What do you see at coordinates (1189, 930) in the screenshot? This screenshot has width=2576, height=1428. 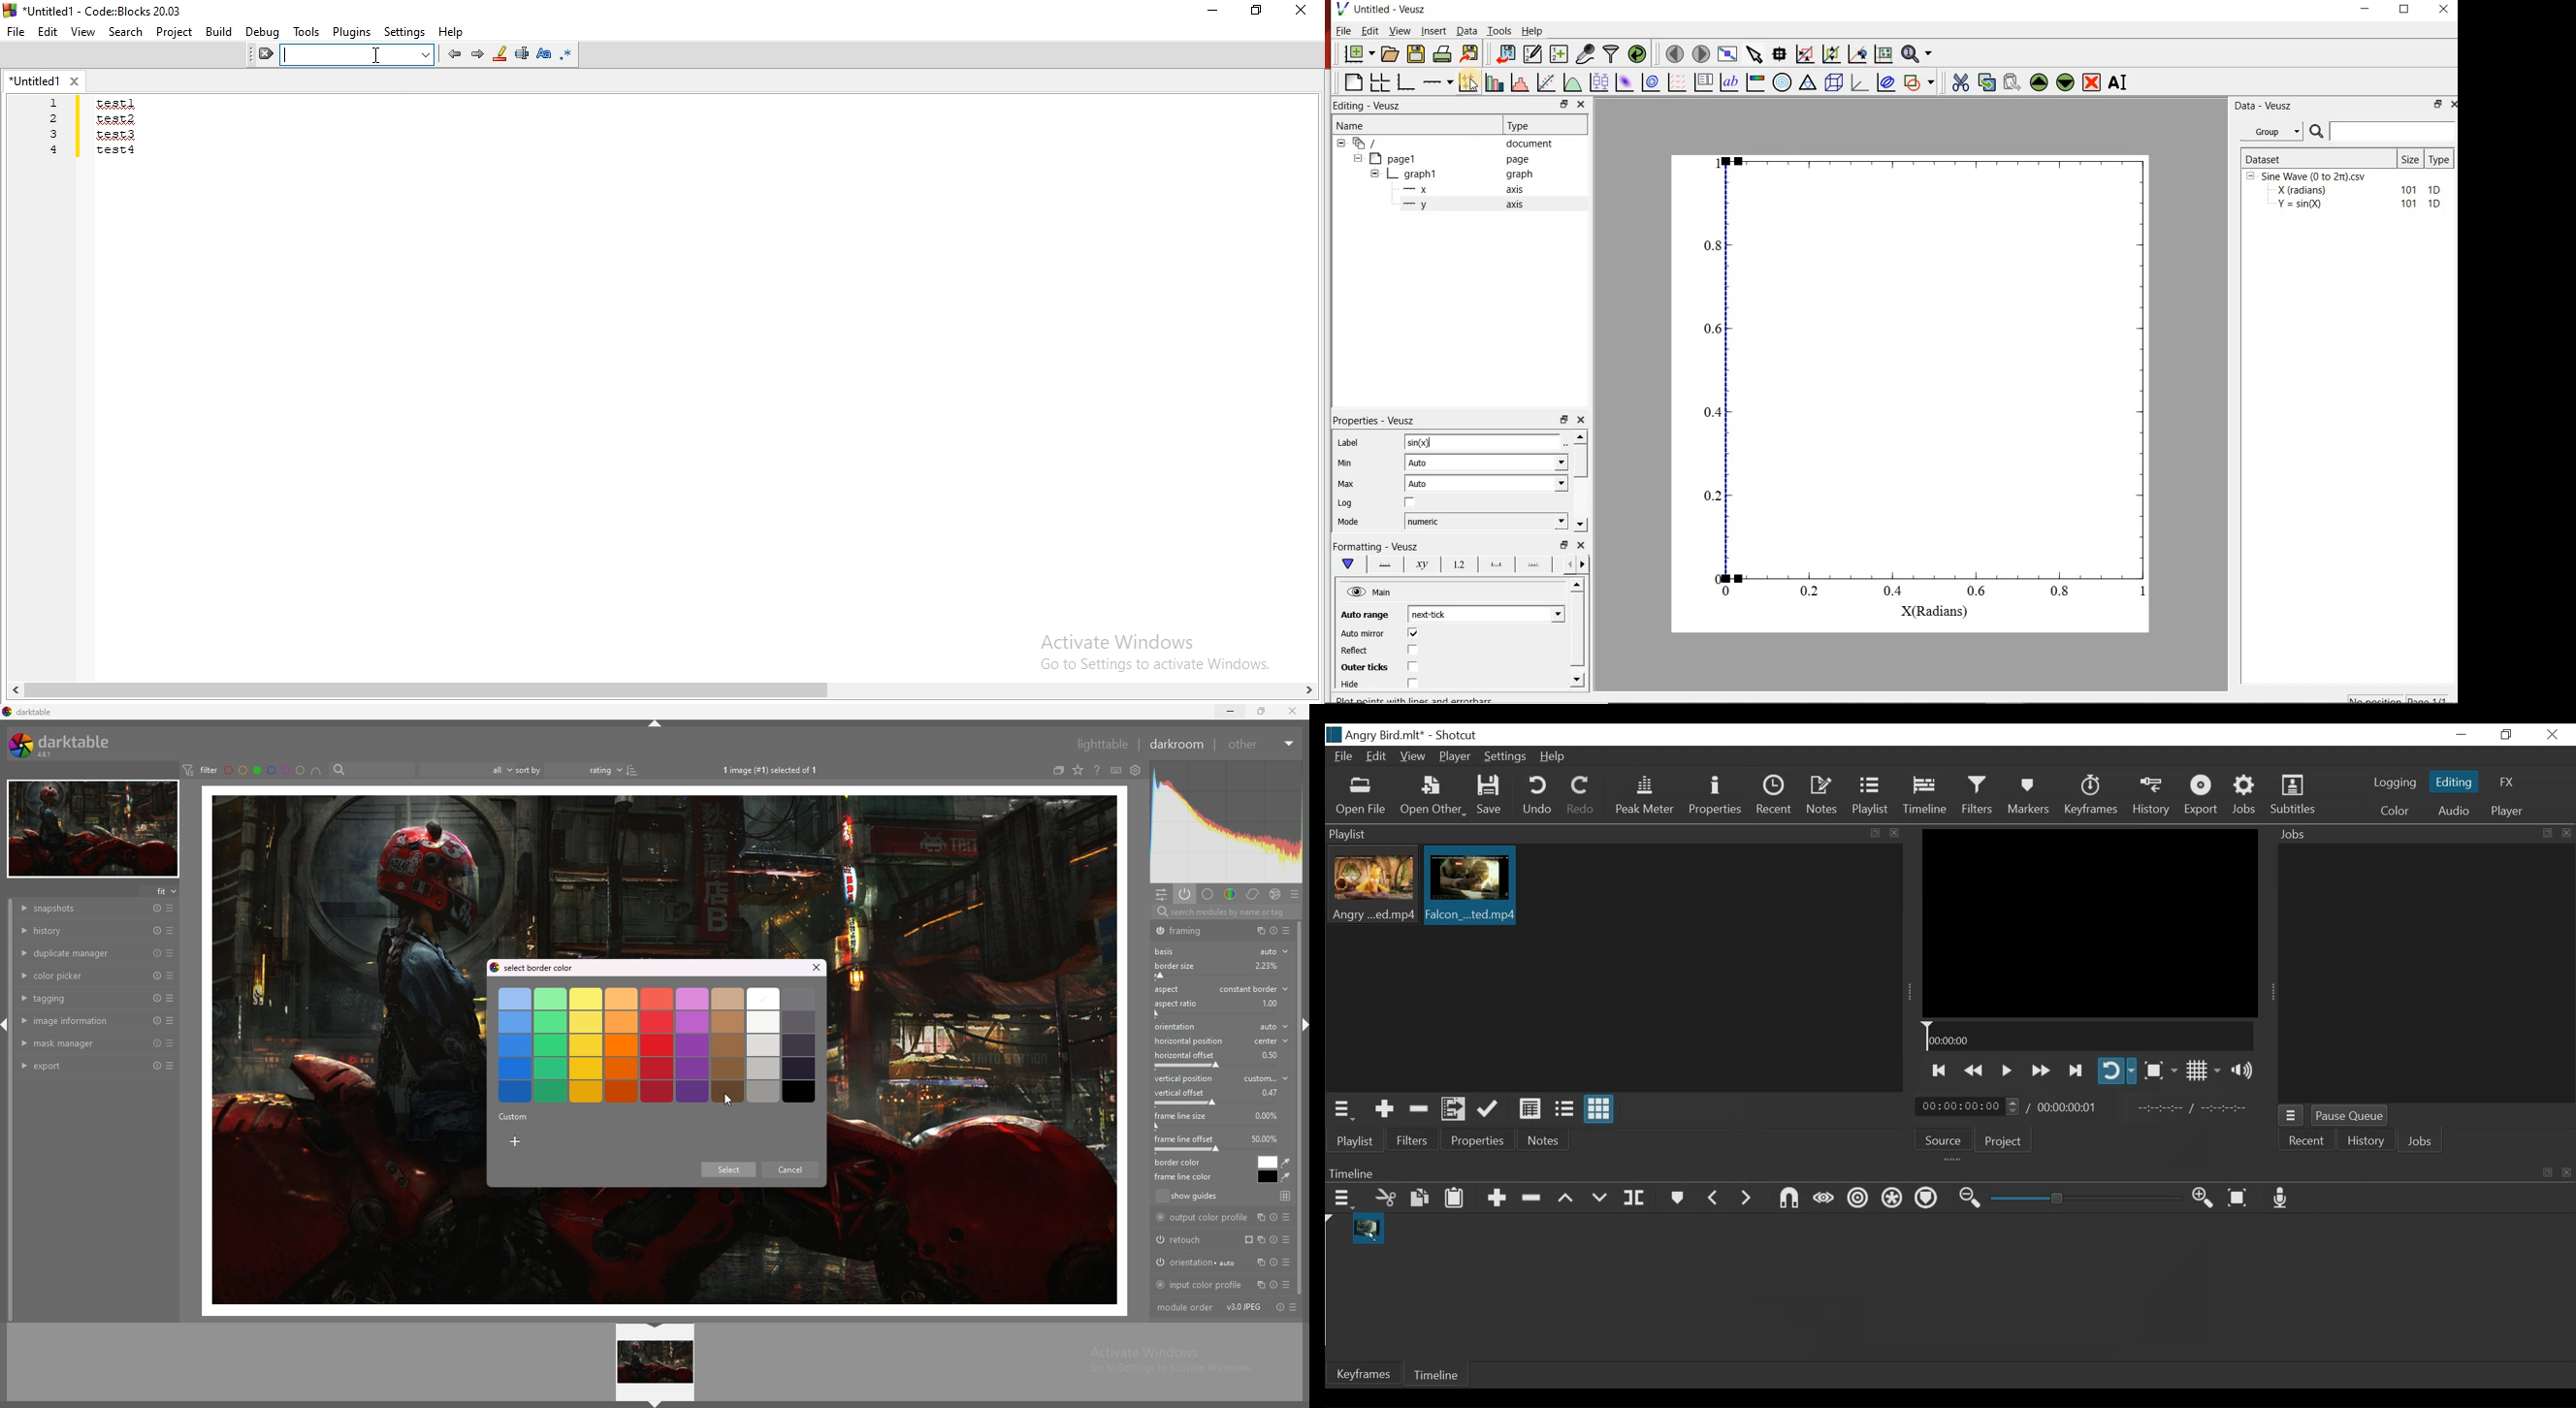 I see `framing` at bounding box center [1189, 930].